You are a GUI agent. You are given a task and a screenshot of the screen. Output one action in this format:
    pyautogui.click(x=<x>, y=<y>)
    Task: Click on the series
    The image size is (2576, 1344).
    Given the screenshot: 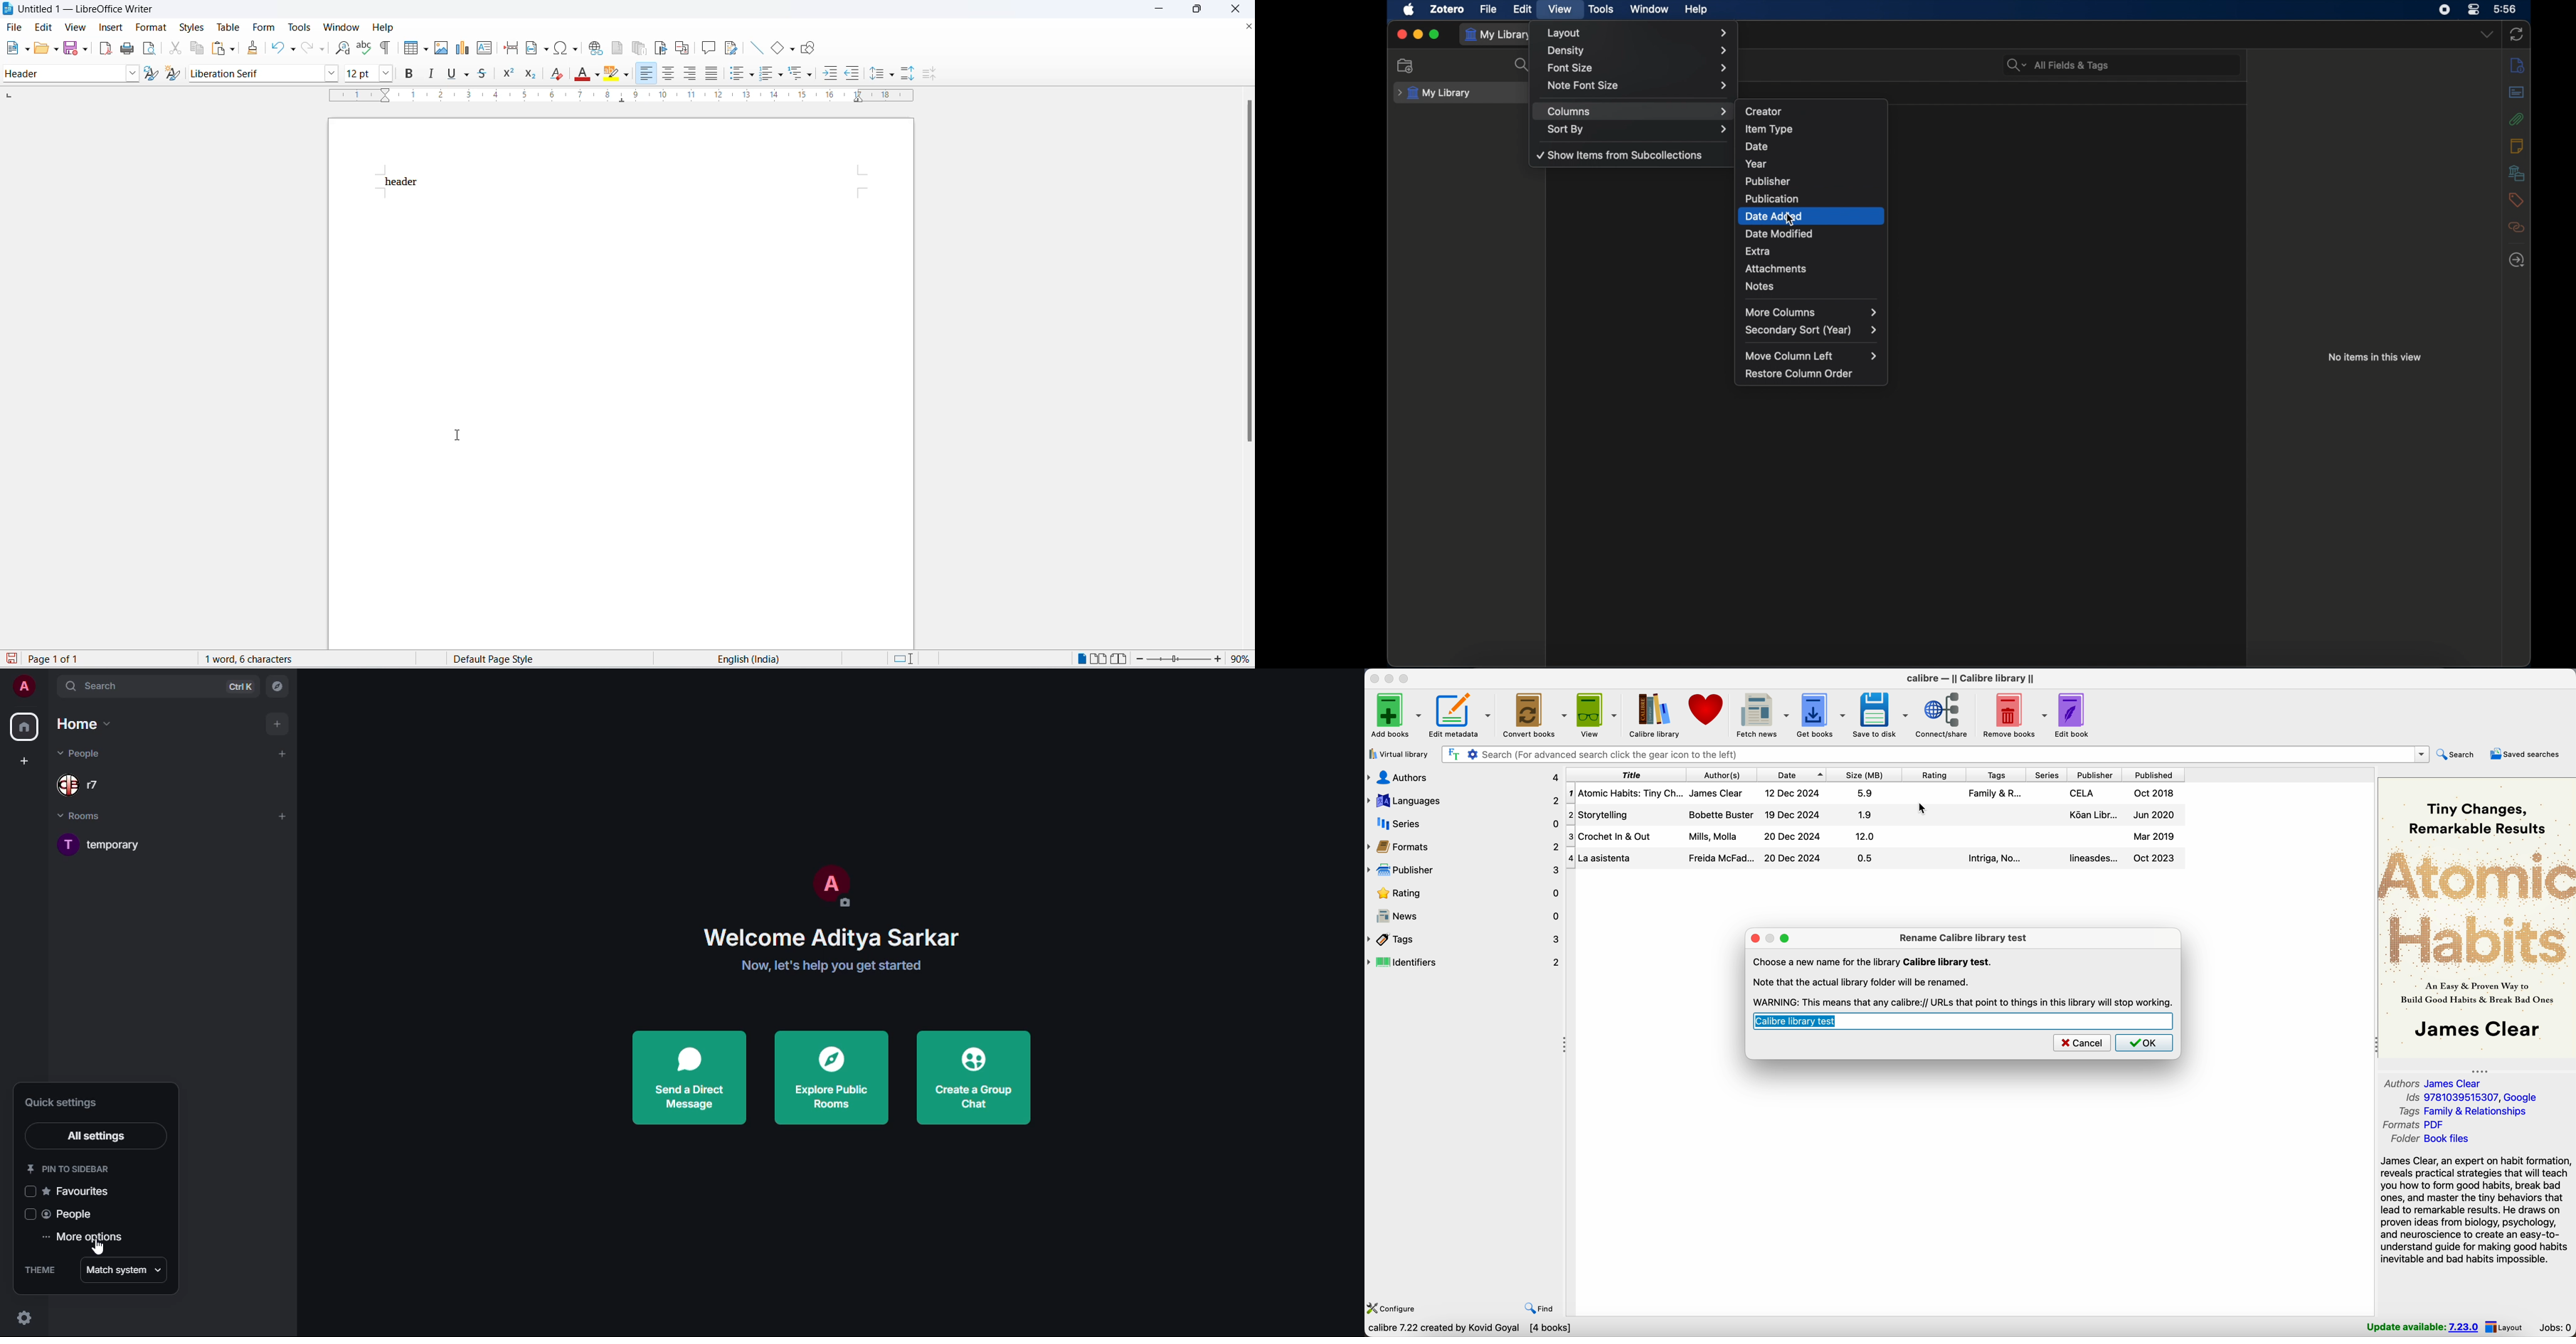 What is the action you would take?
    pyautogui.click(x=1464, y=823)
    